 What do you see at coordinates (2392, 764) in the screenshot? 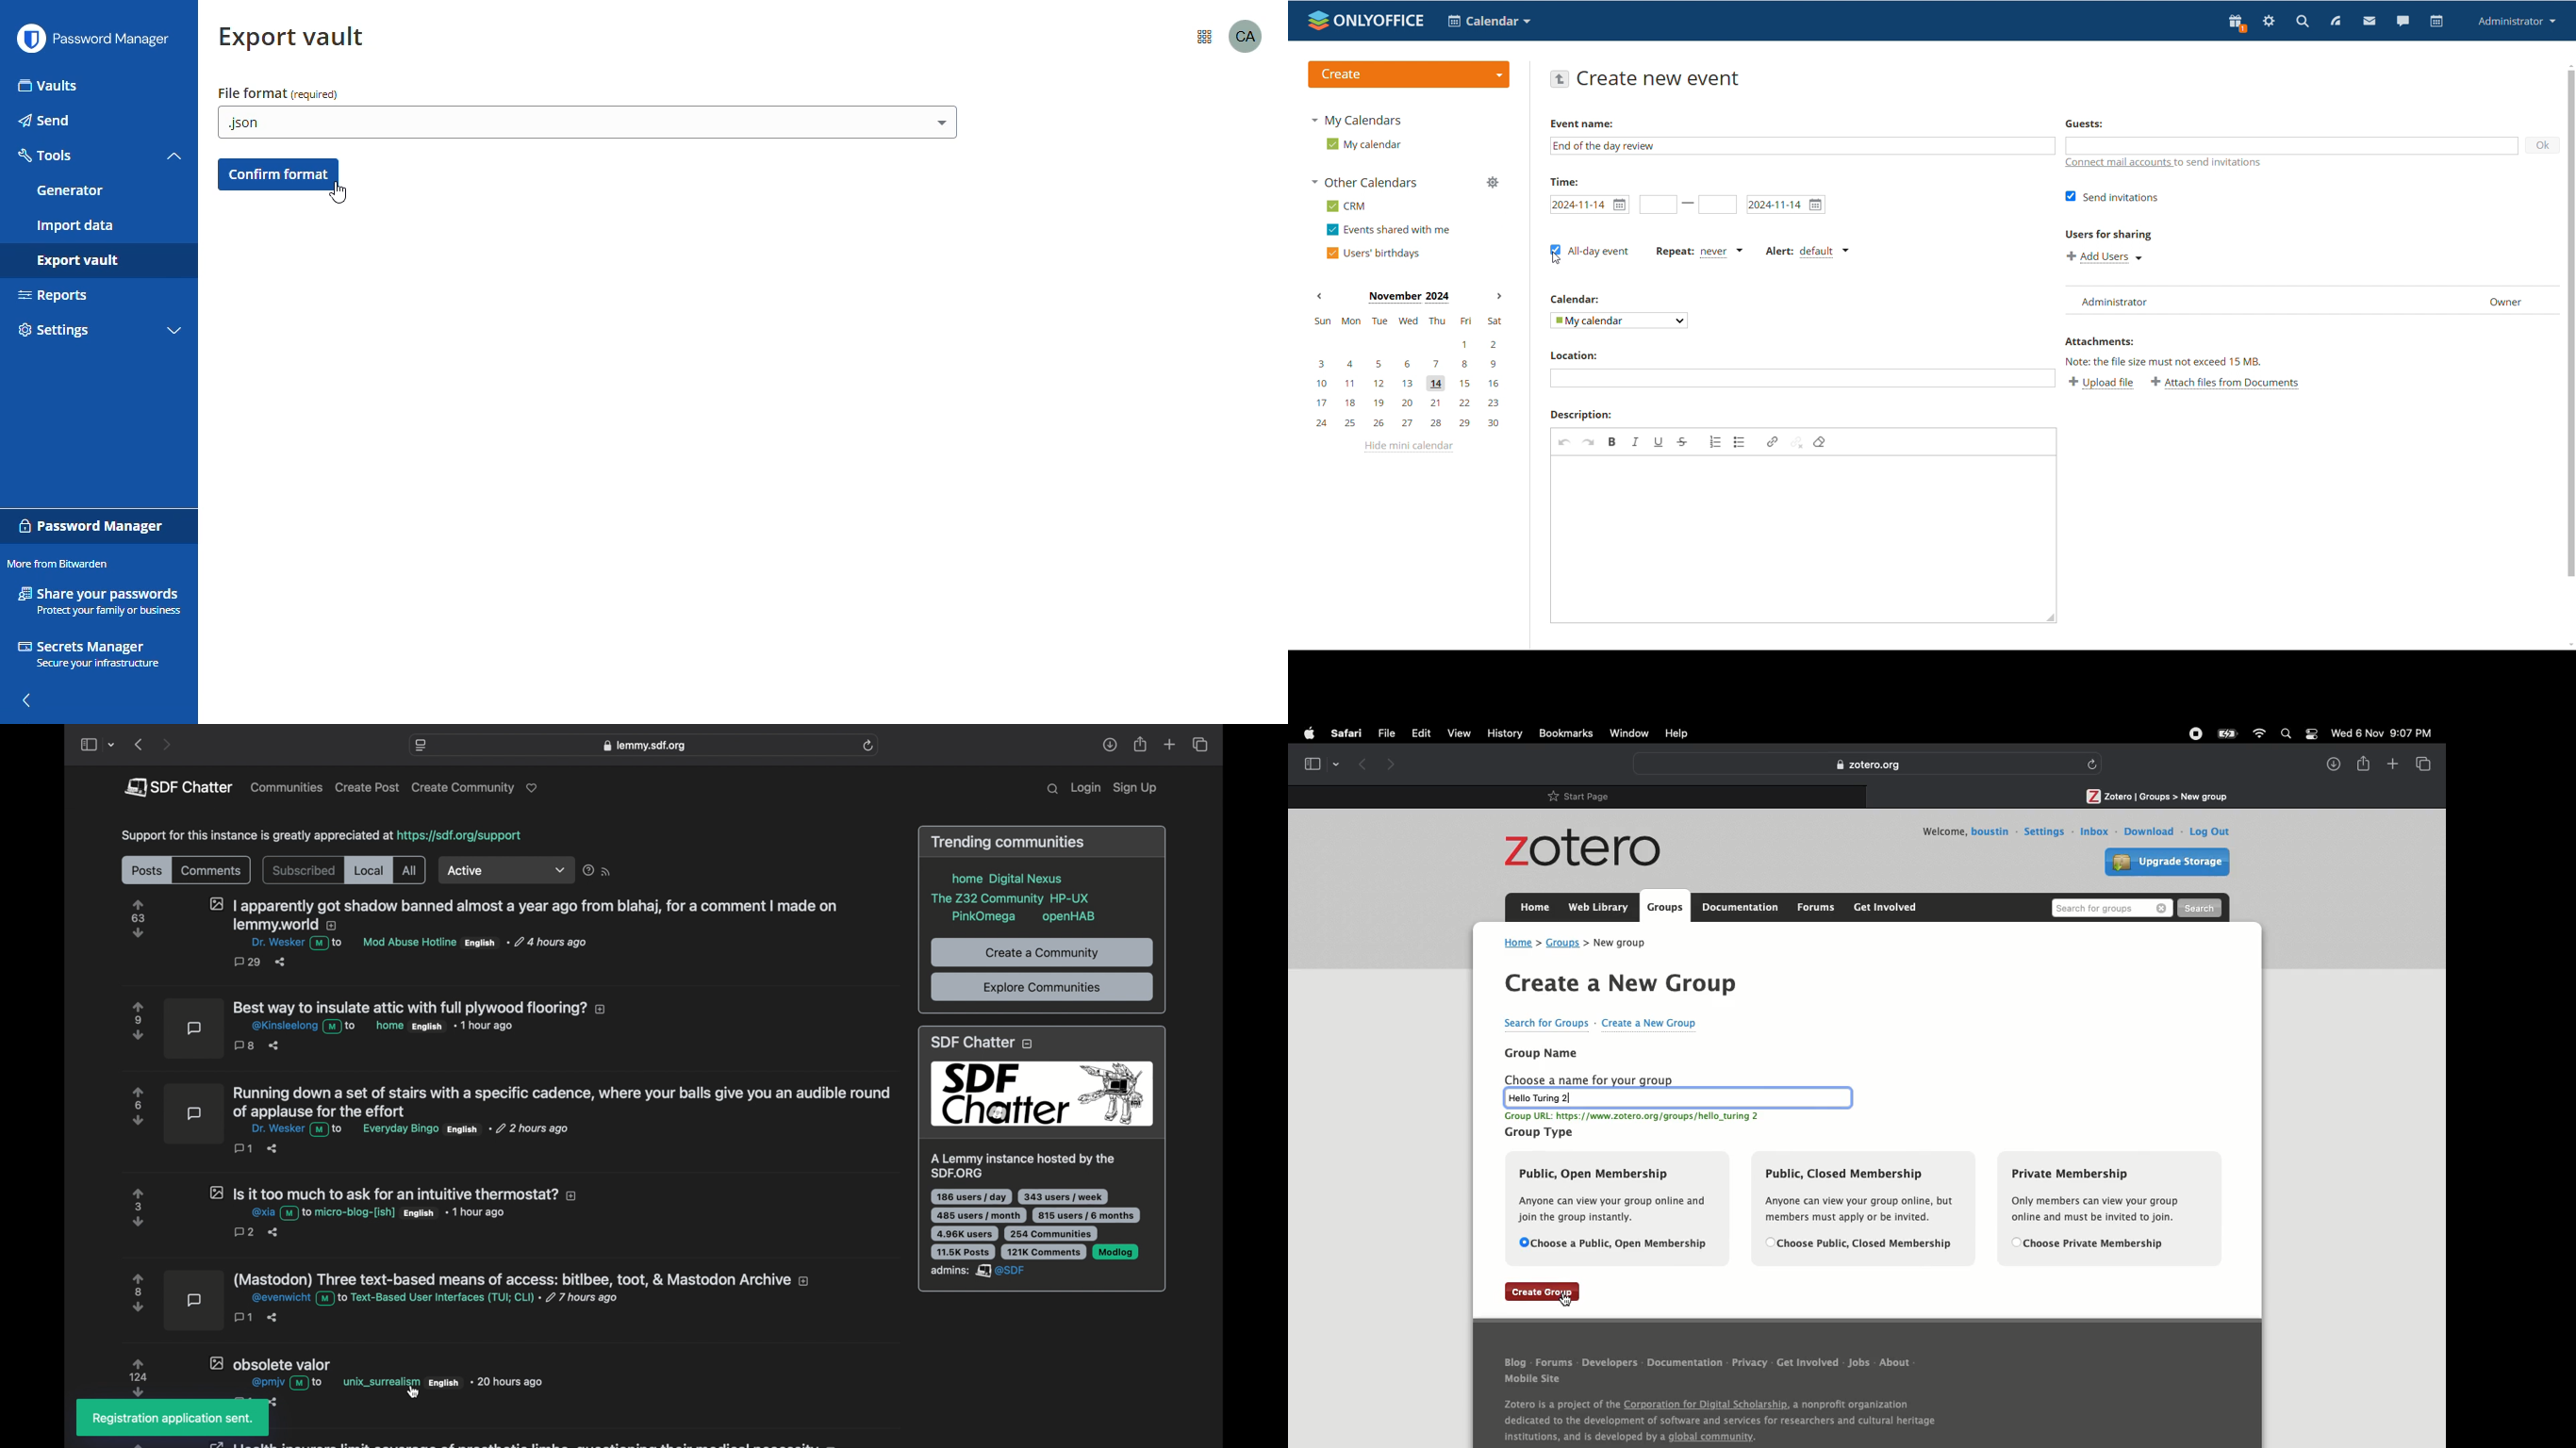
I see `New tab` at bounding box center [2392, 764].